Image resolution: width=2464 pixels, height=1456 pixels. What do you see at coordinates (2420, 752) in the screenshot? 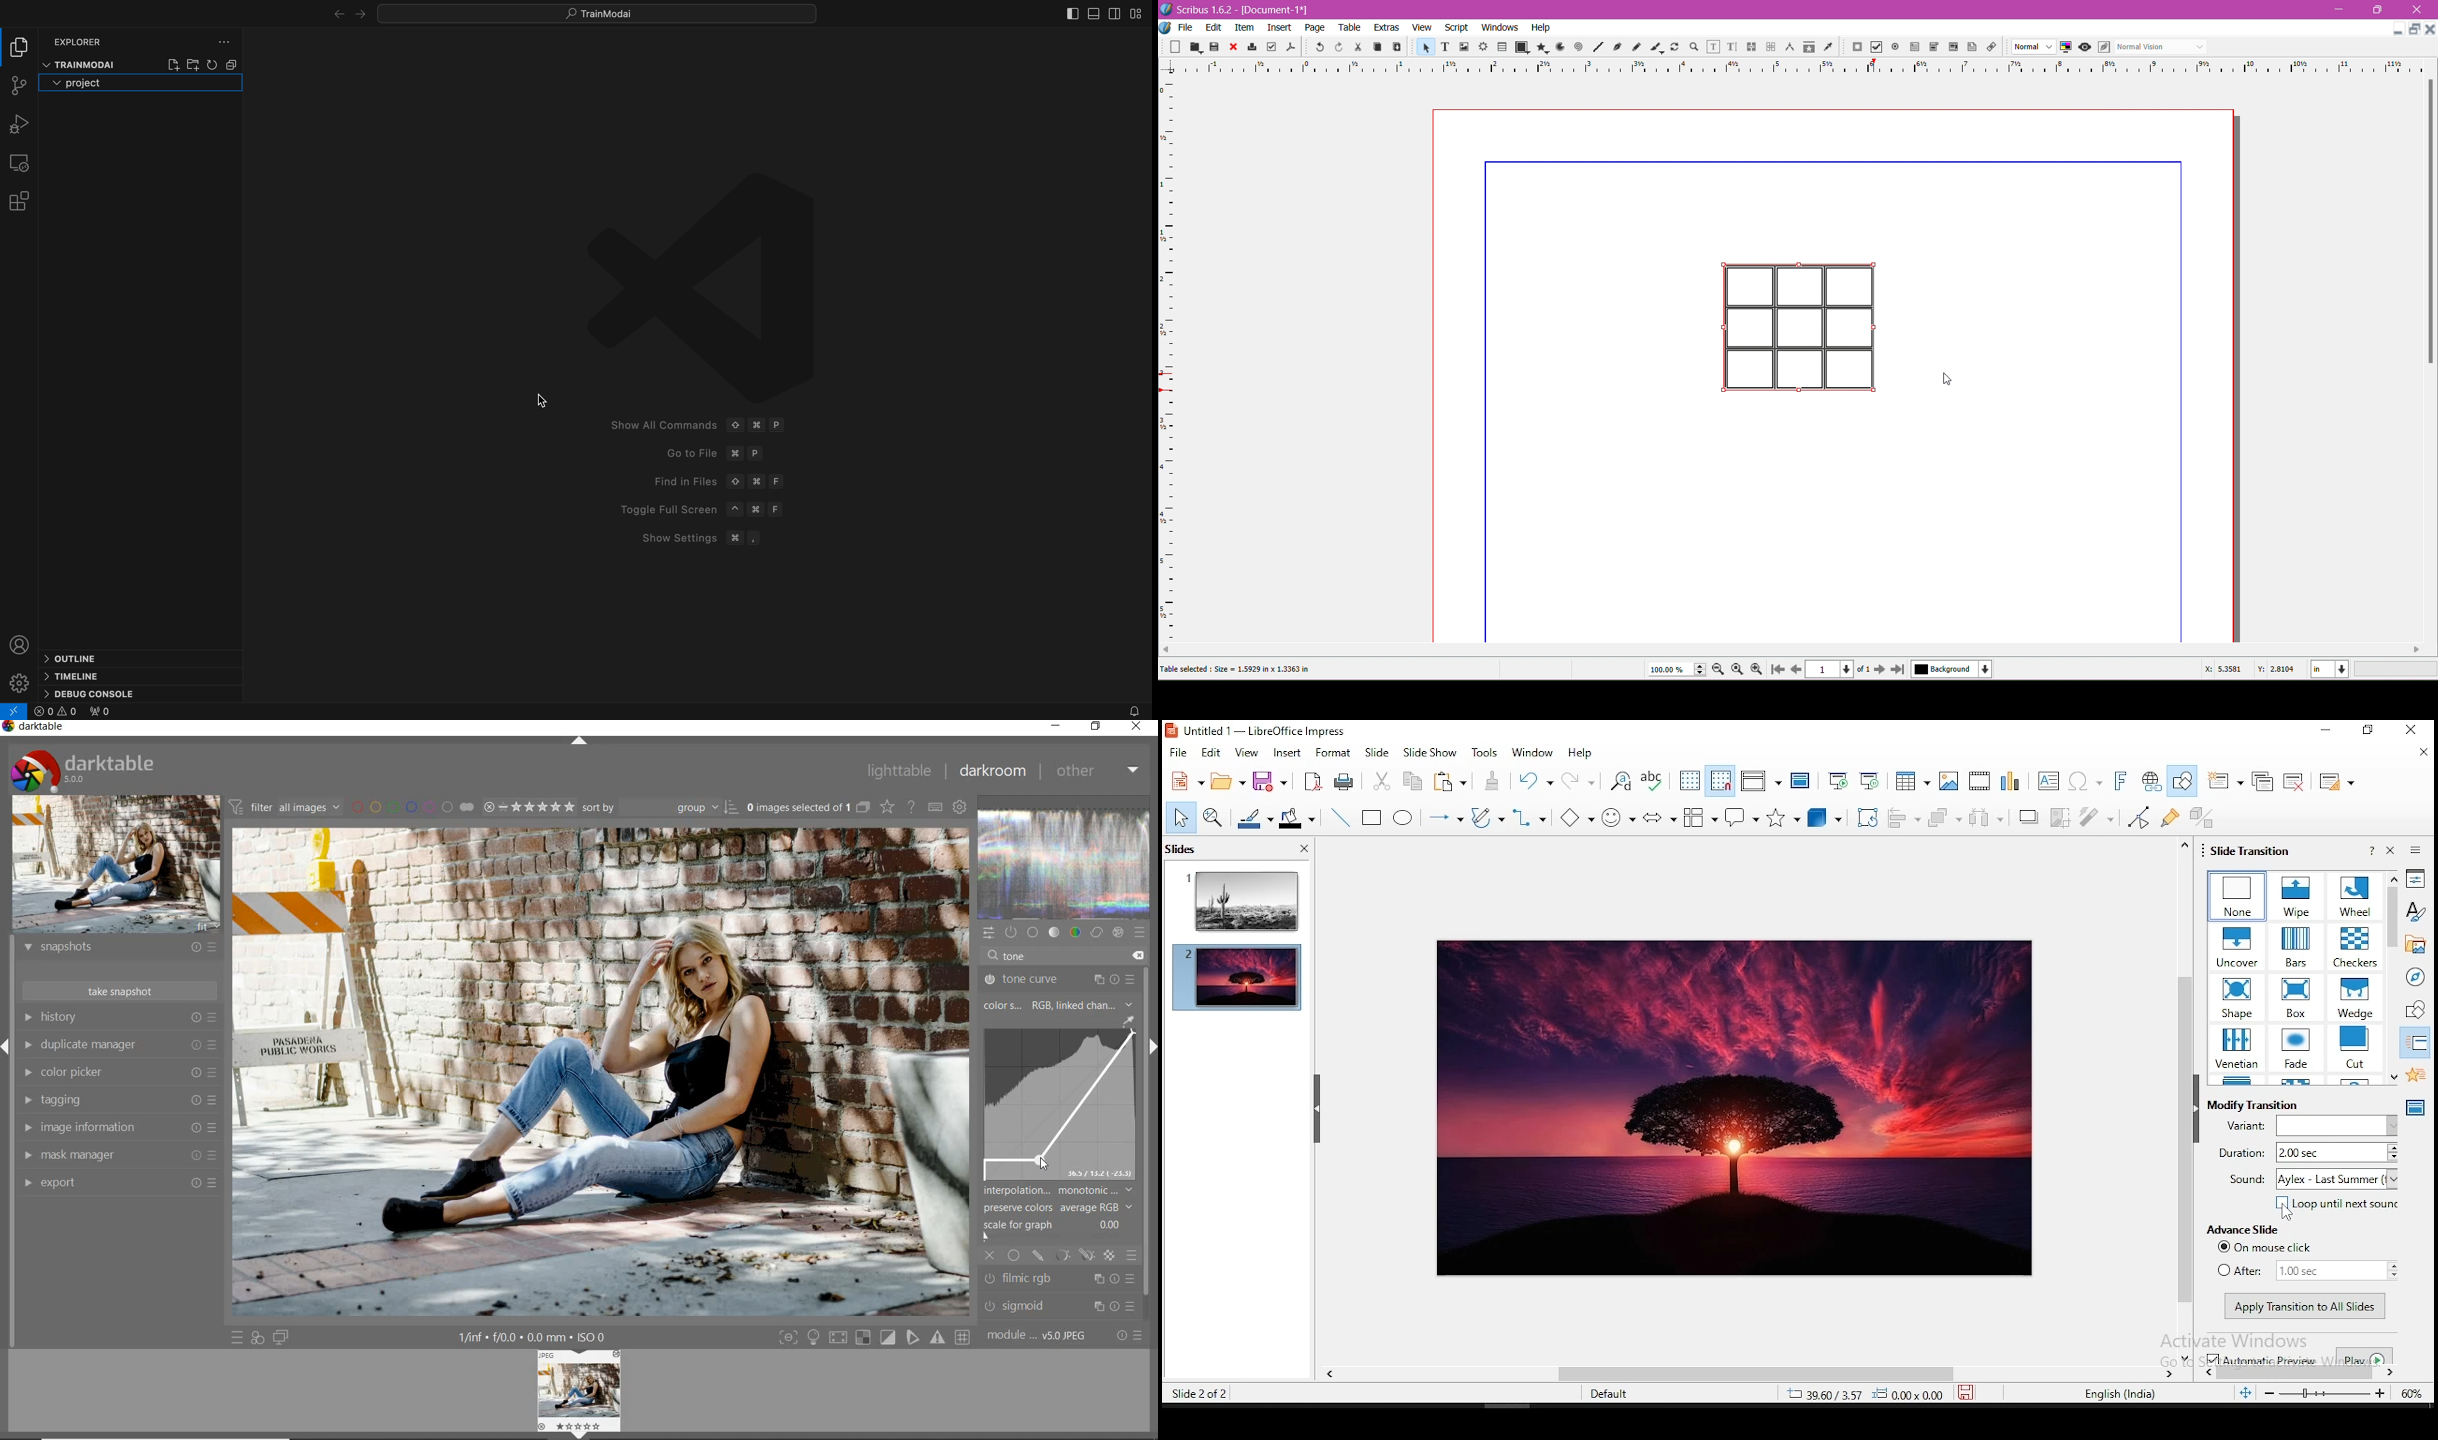
I see `close` at bounding box center [2420, 752].